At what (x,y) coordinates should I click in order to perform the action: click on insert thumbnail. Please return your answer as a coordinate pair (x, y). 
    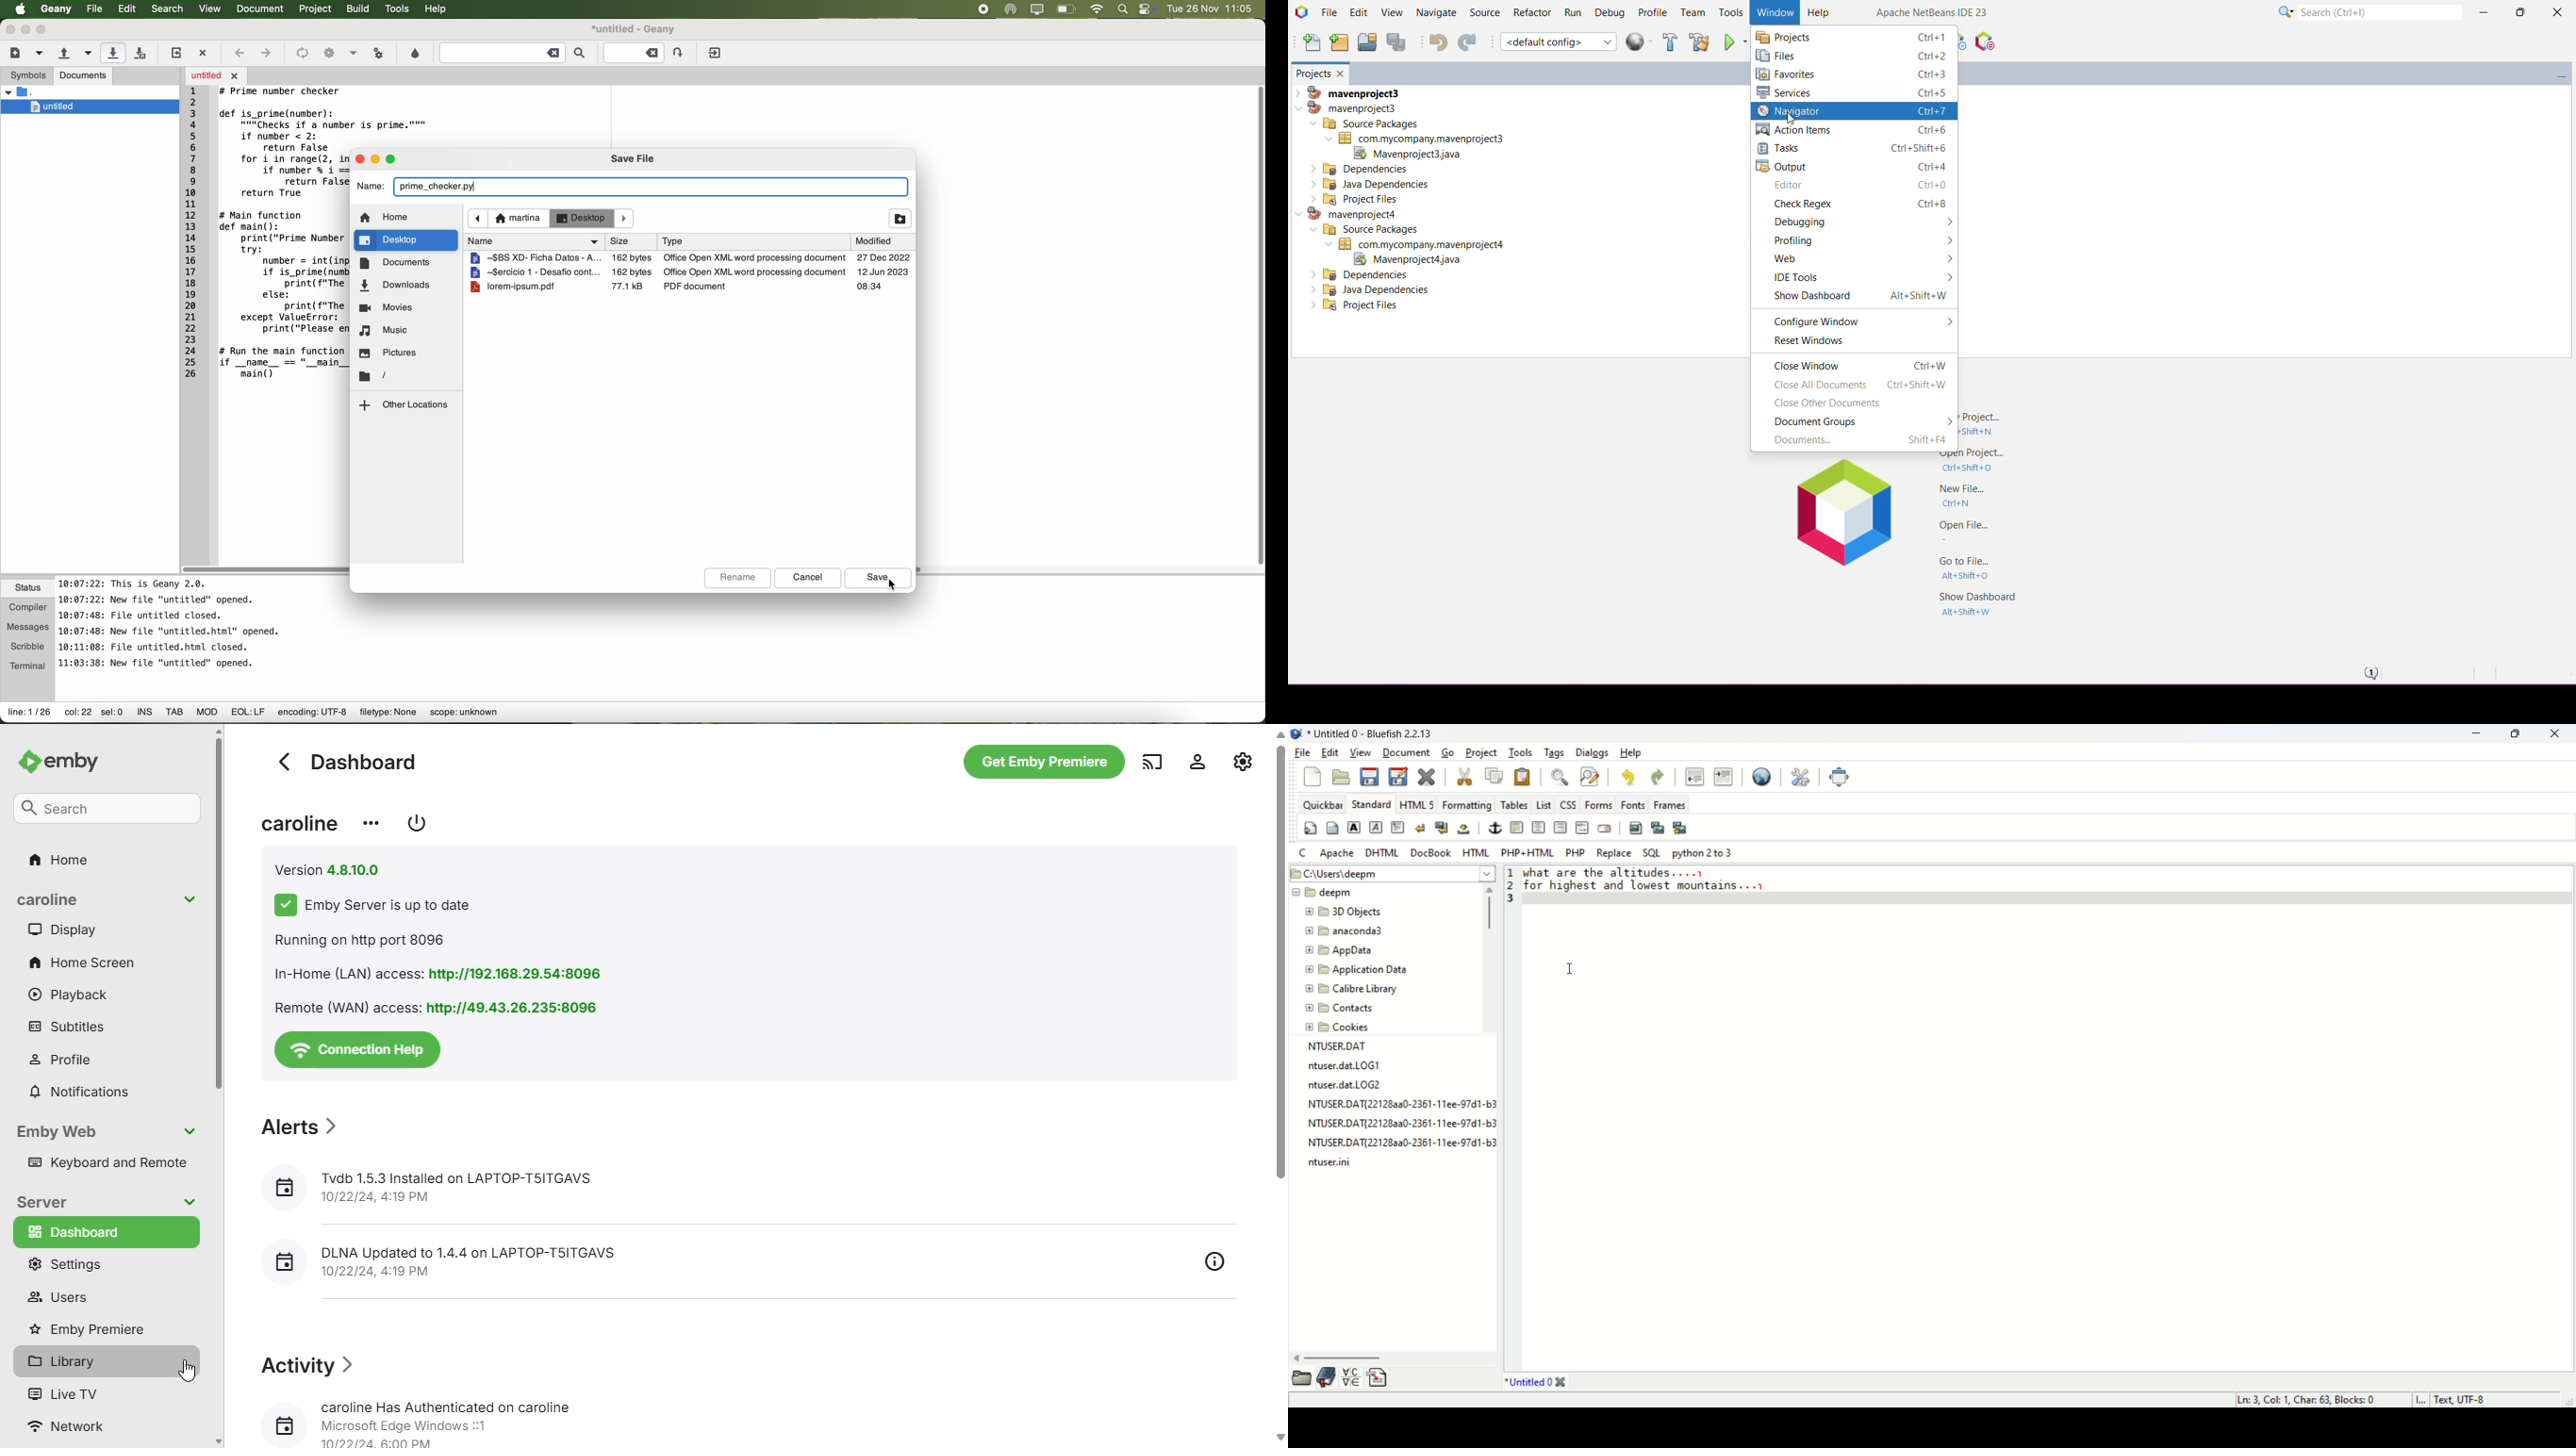
    Looking at the image, I should click on (1656, 826).